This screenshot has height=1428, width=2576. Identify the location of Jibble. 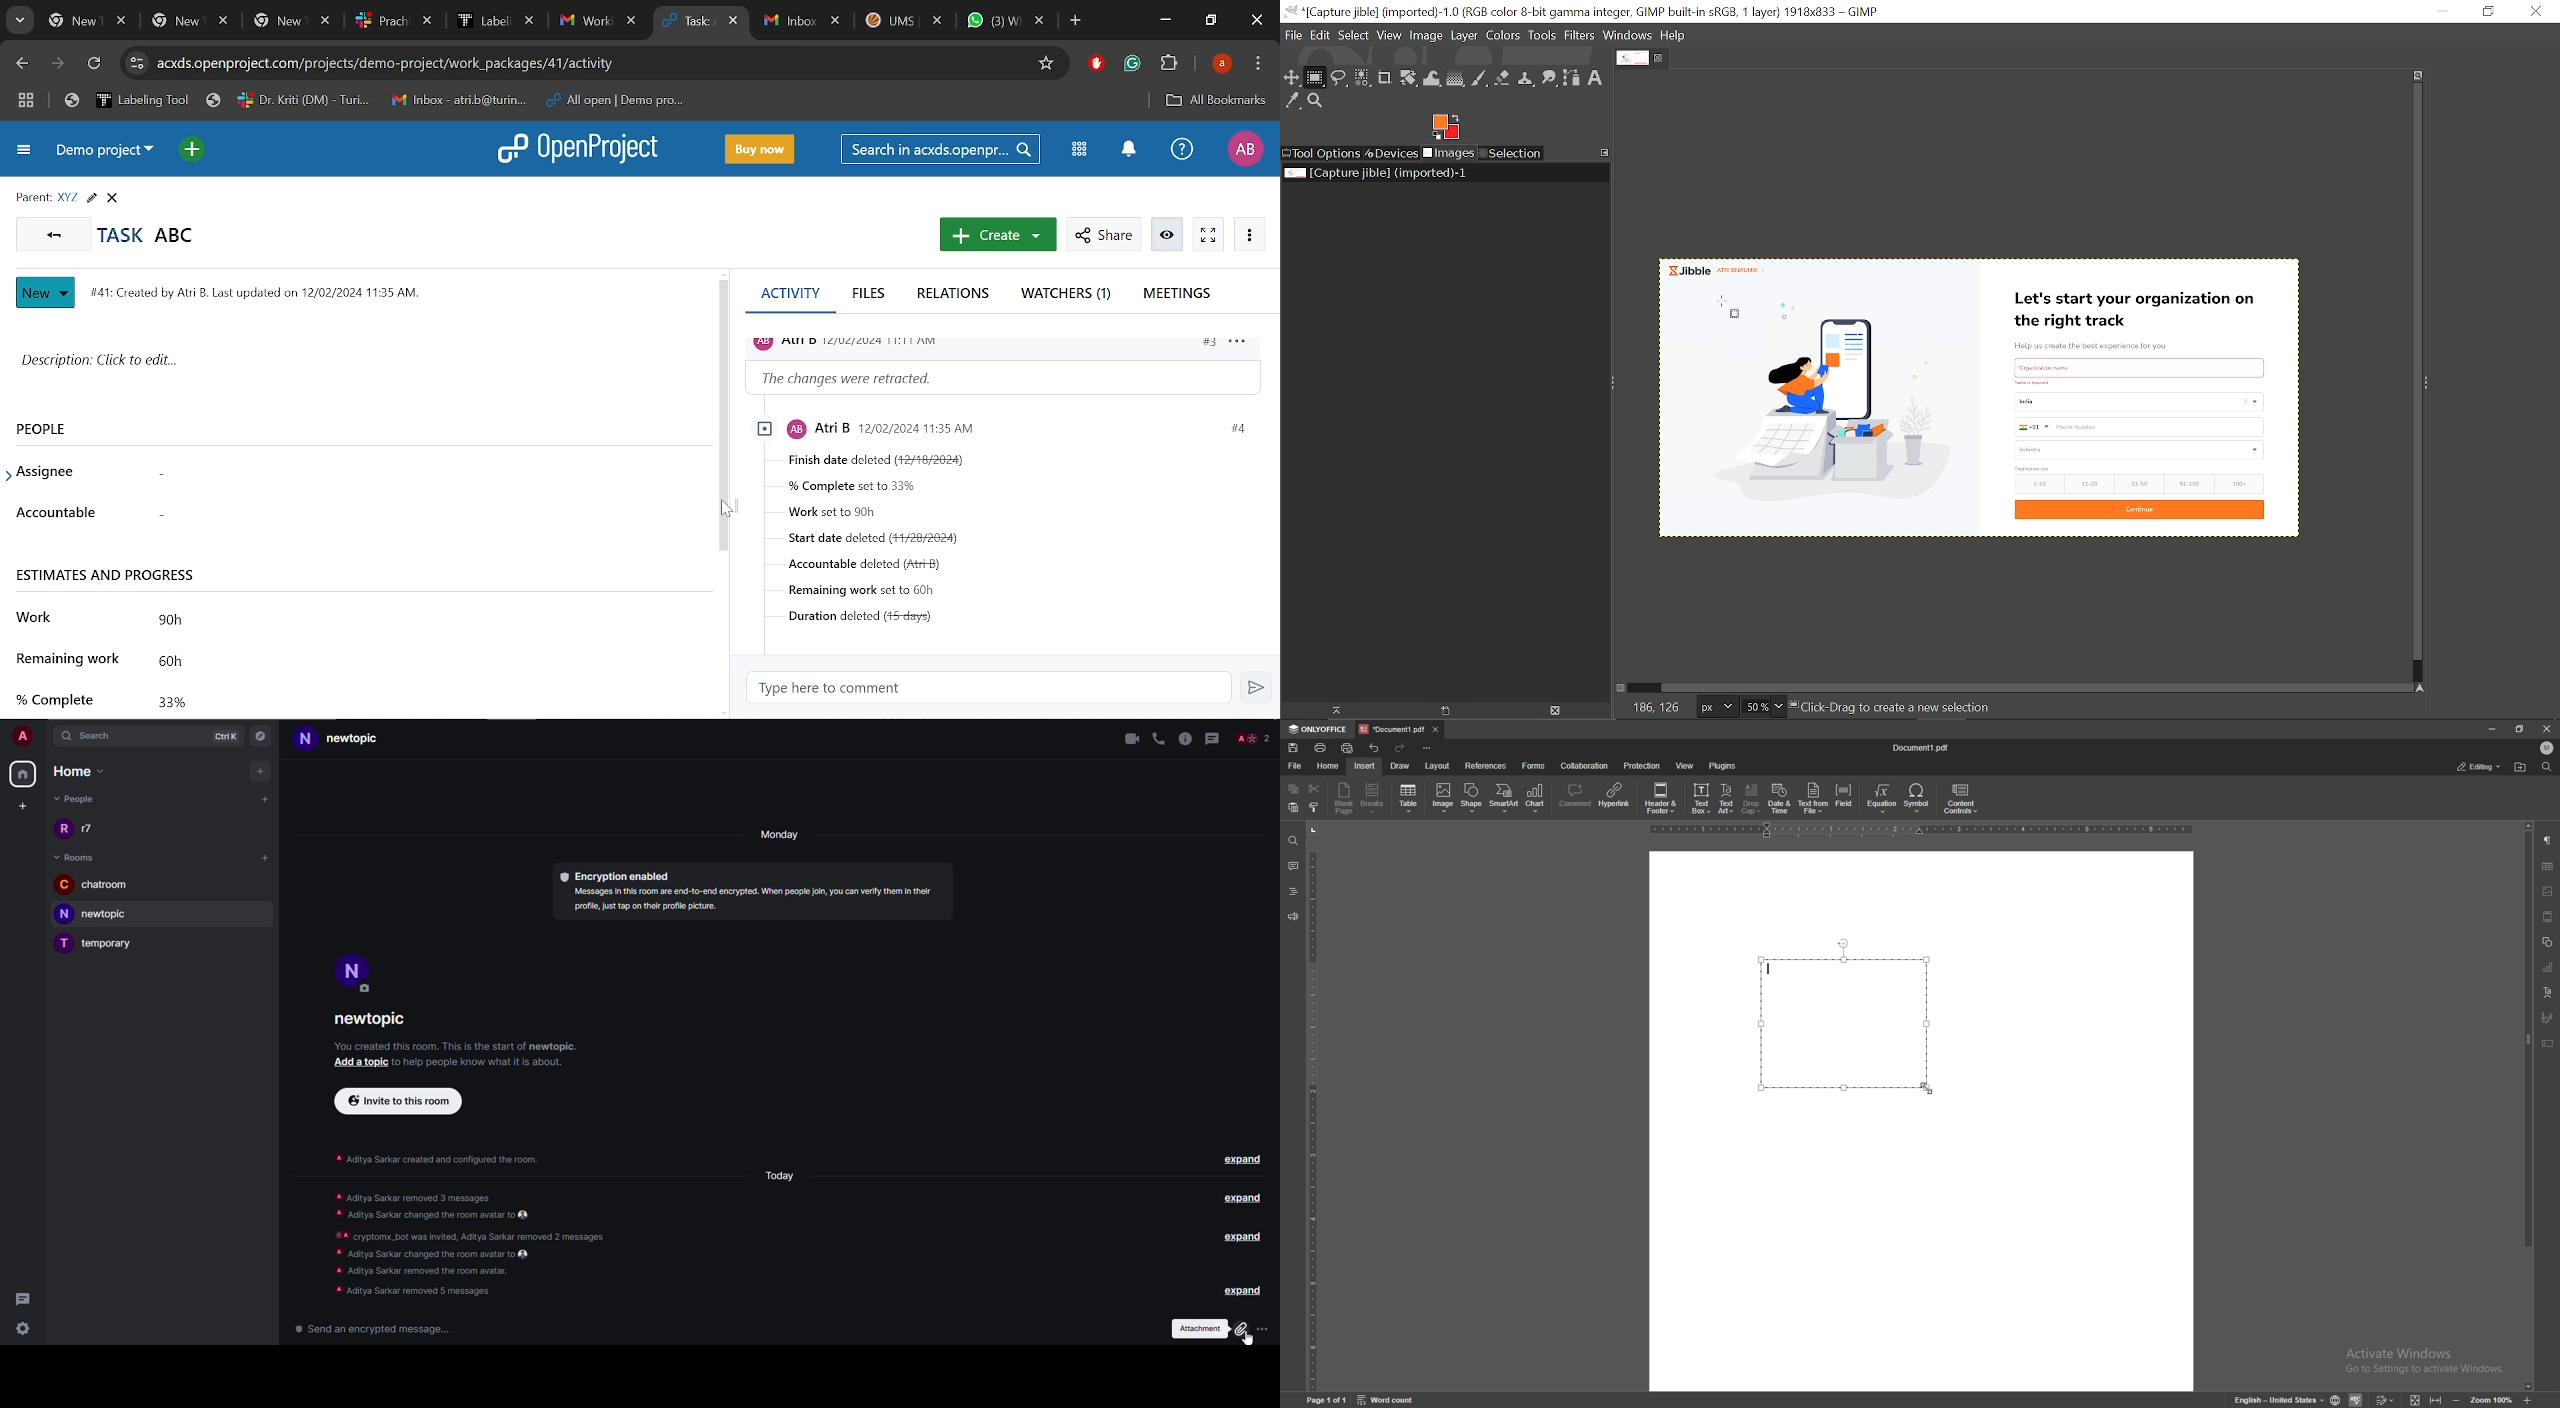
(1722, 270).